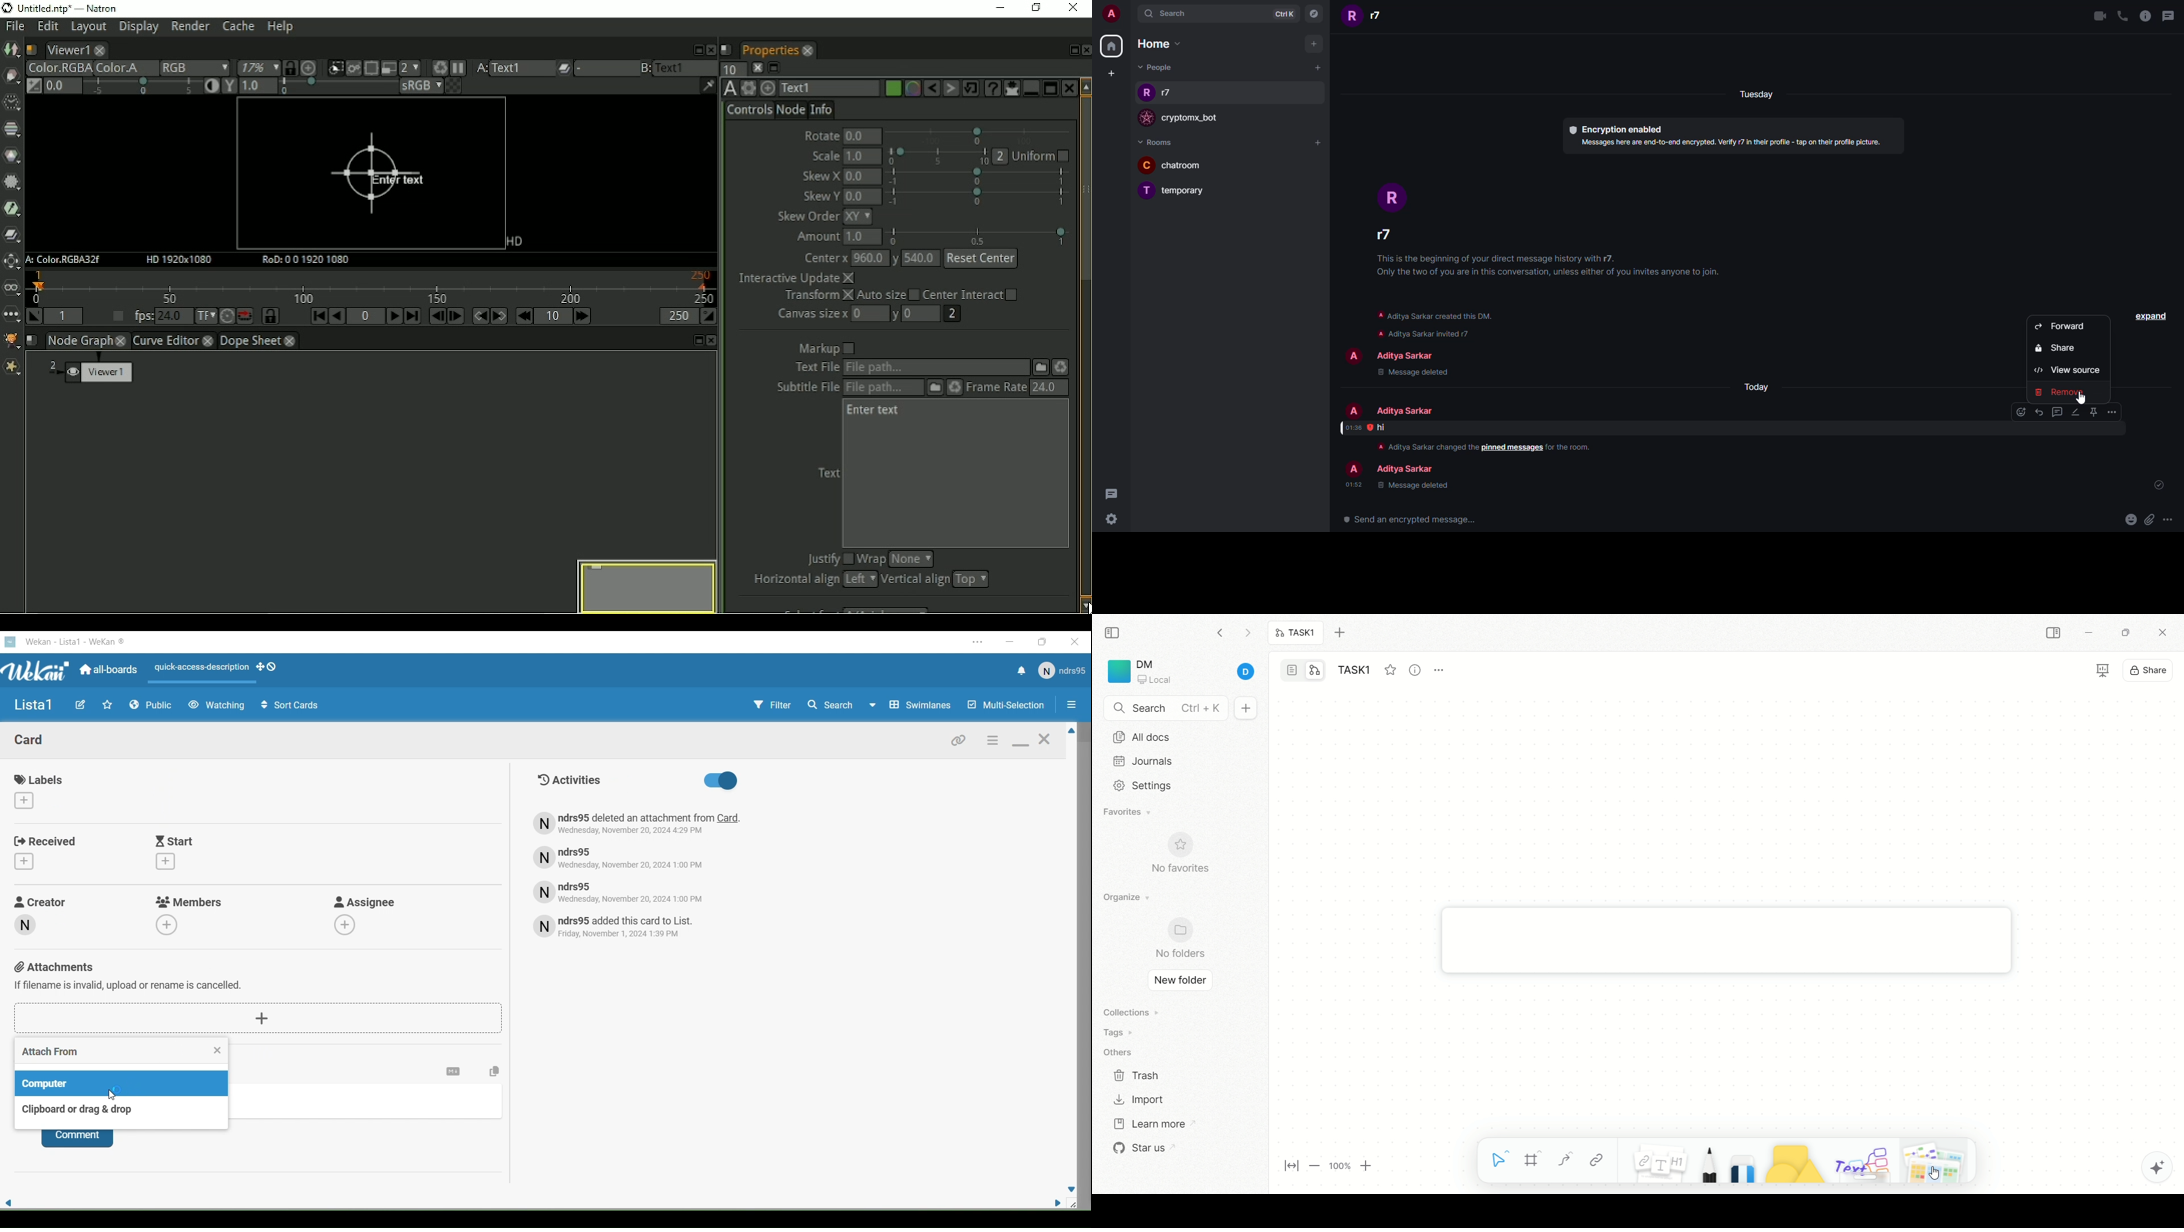 This screenshot has width=2184, height=1232. What do you see at coordinates (165, 861) in the screenshot?
I see `Add start` at bounding box center [165, 861].